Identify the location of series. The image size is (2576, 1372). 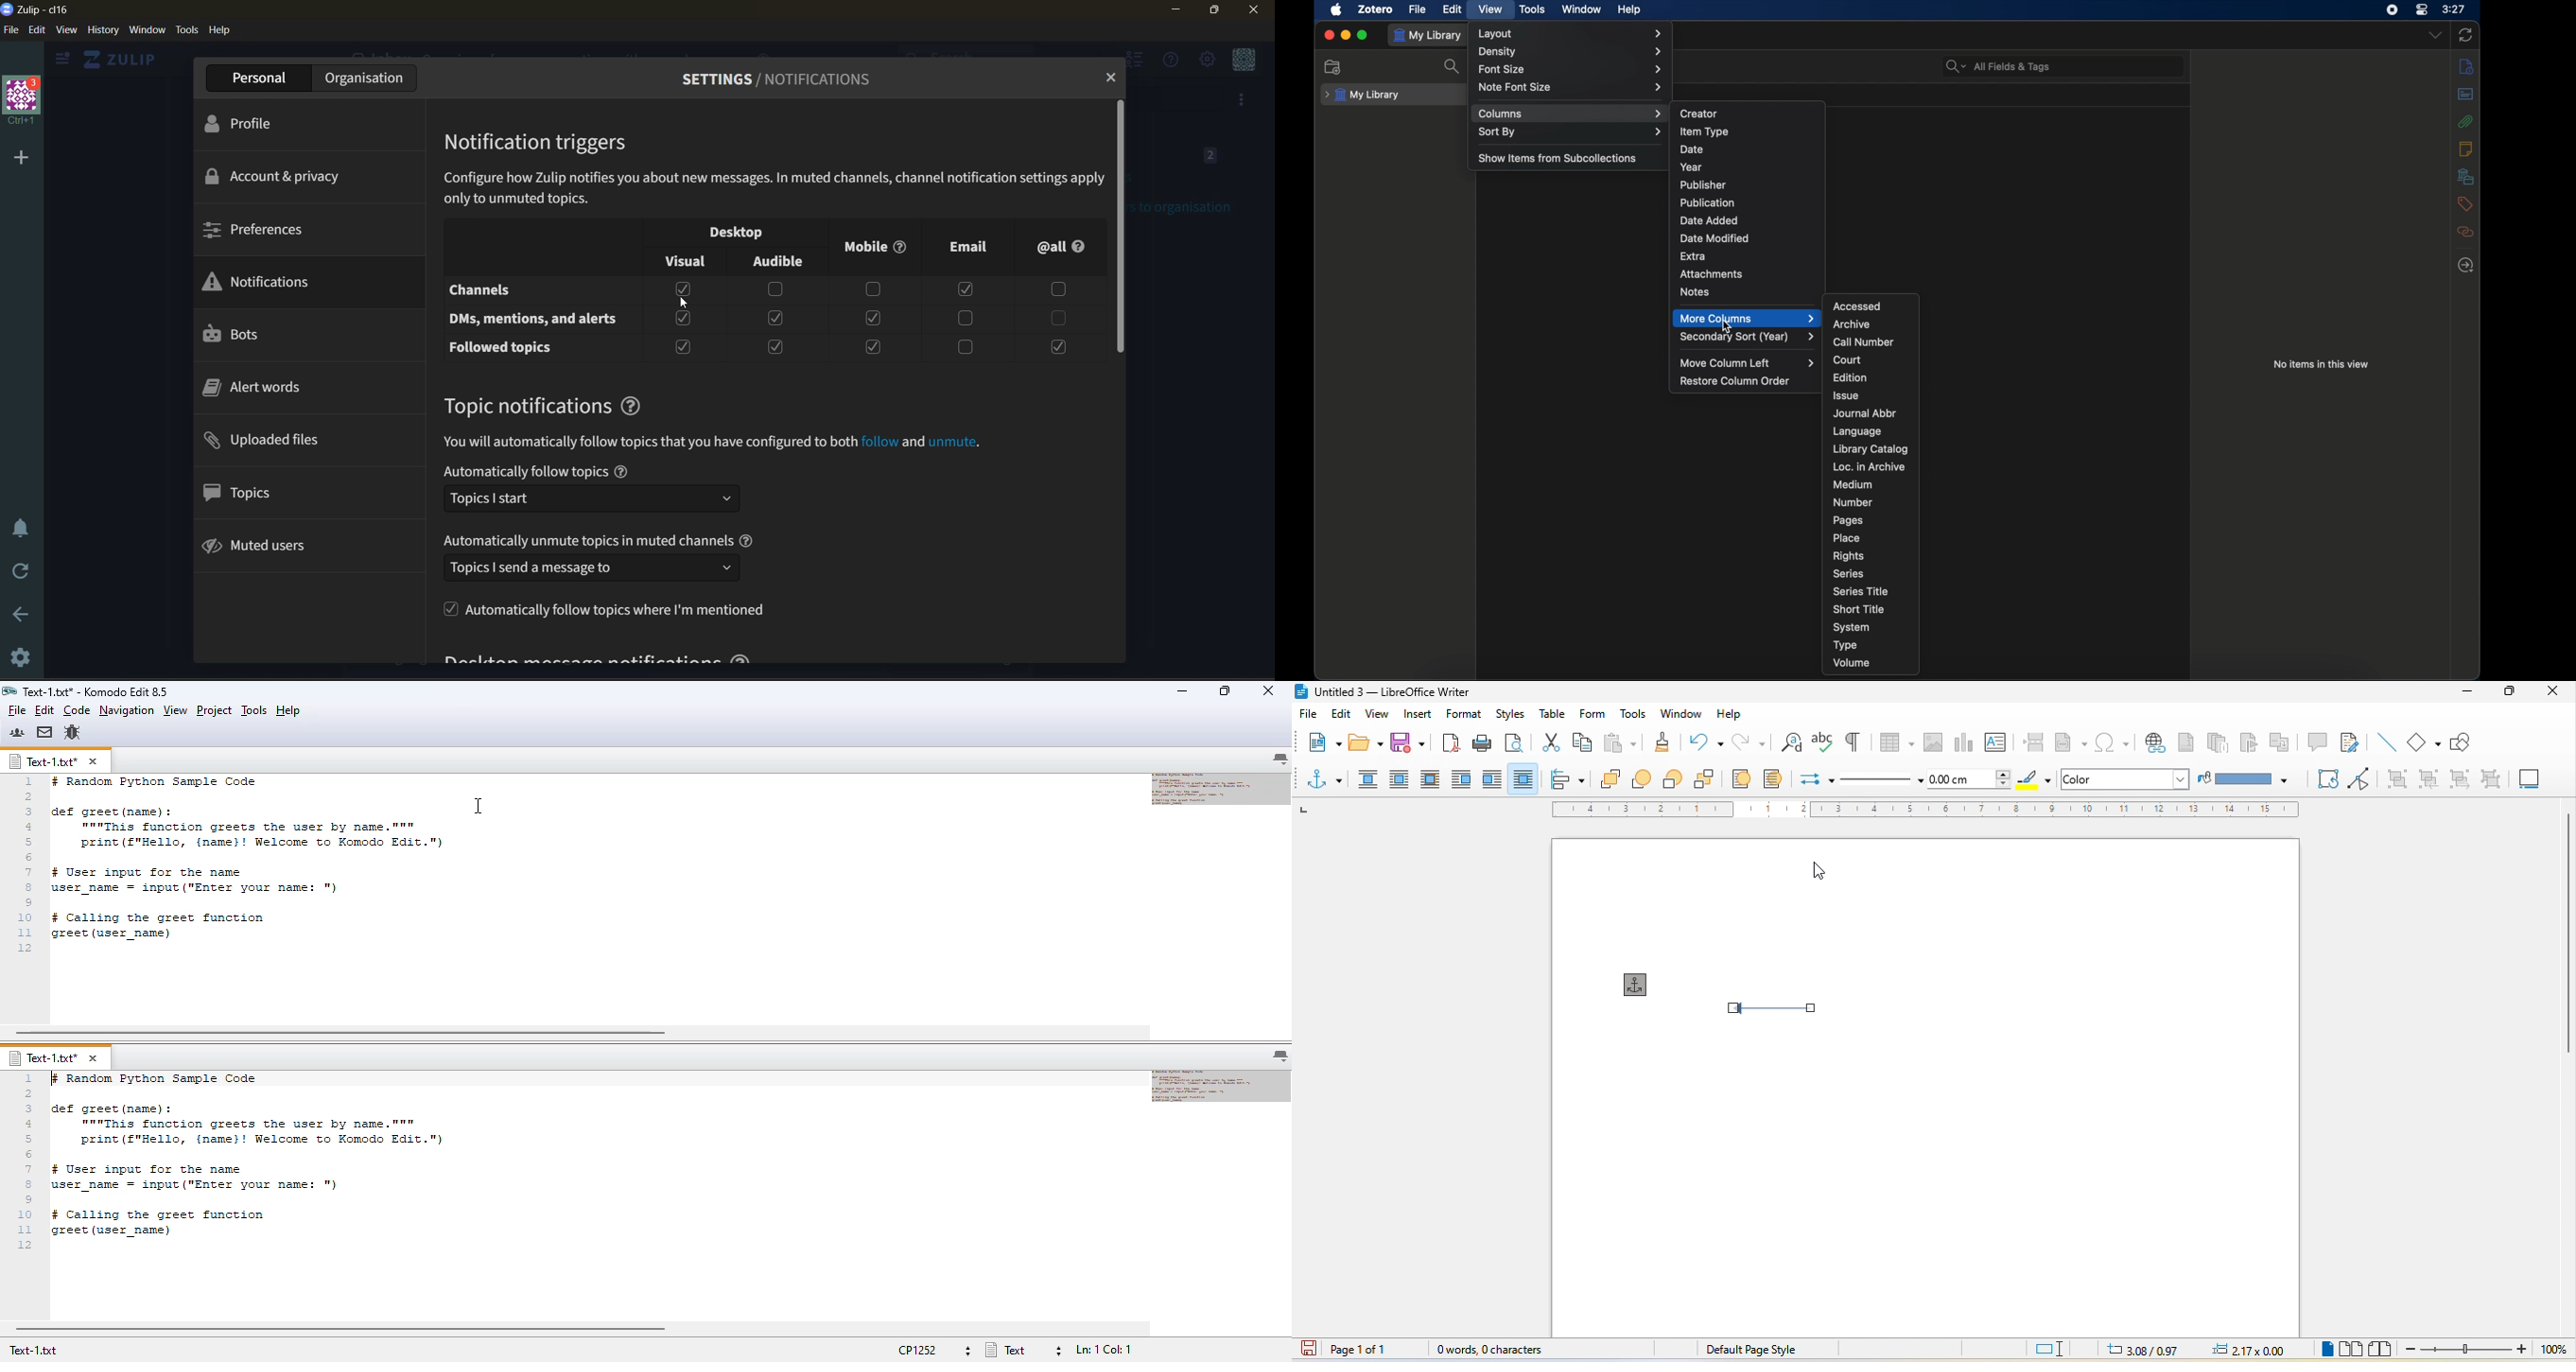
(1848, 574).